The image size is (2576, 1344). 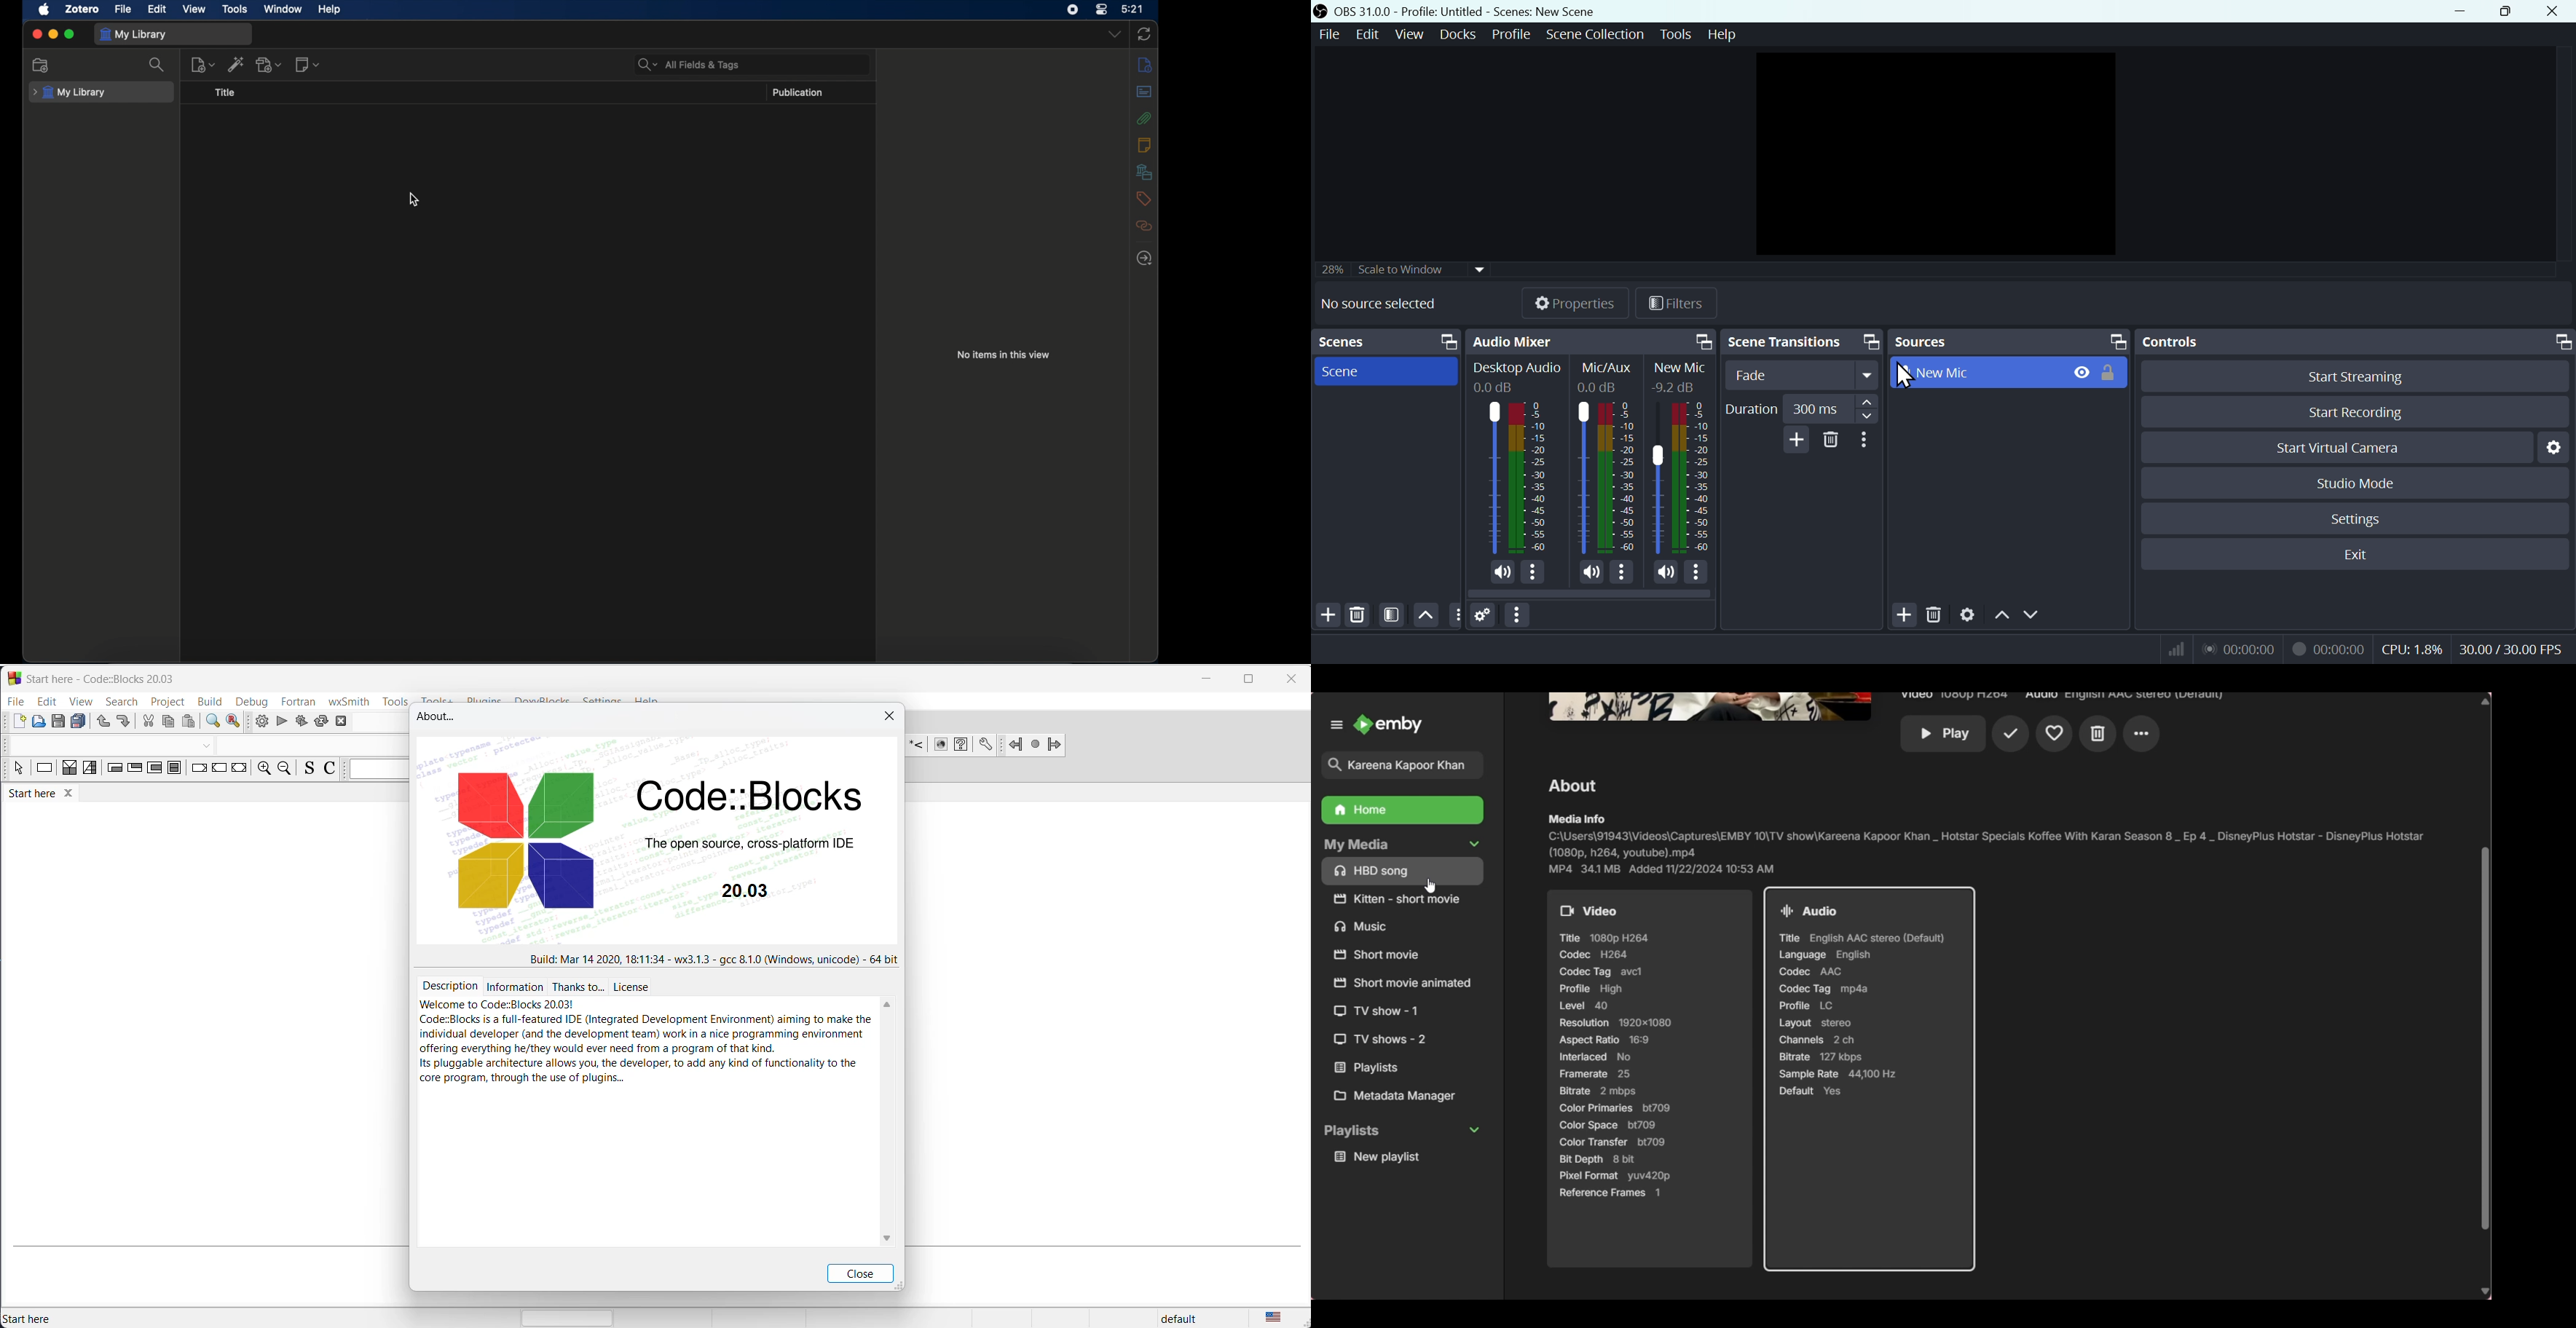 What do you see at coordinates (1145, 64) in the screenshot?
I see `info` at bounding box center [1145, 64].